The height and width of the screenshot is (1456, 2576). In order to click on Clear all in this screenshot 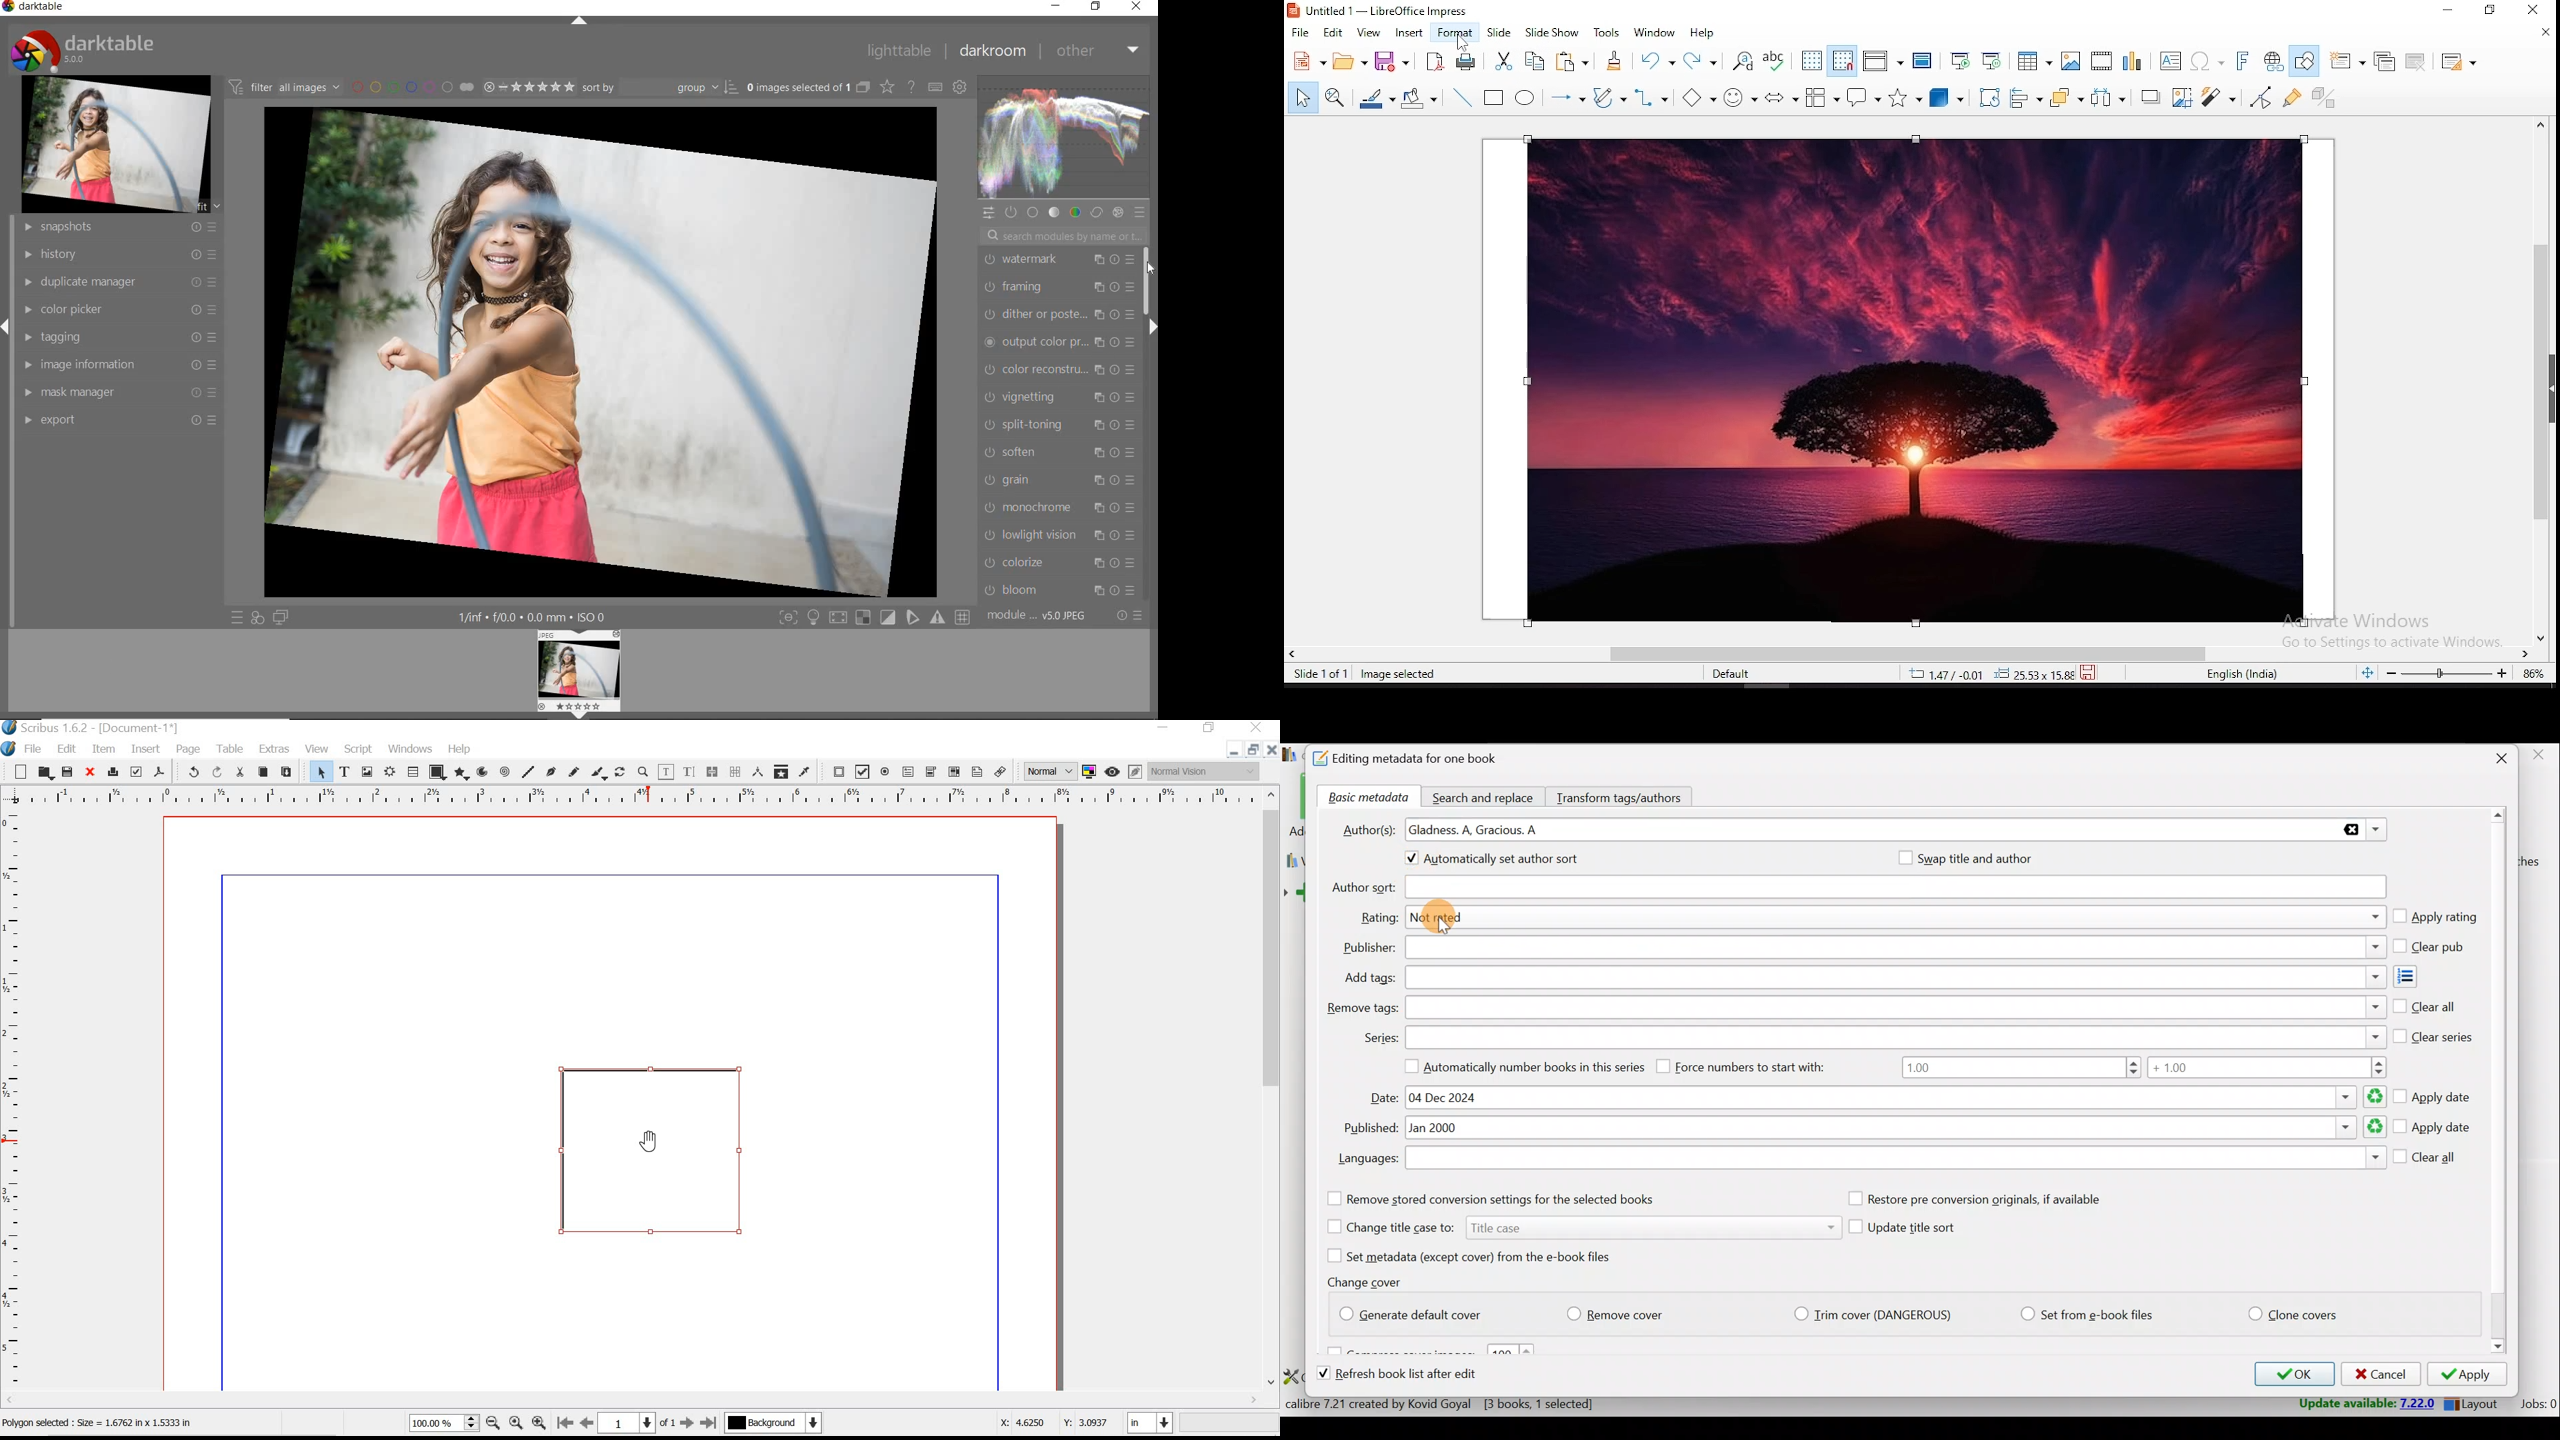, I will do `click(2425, 1004)`.